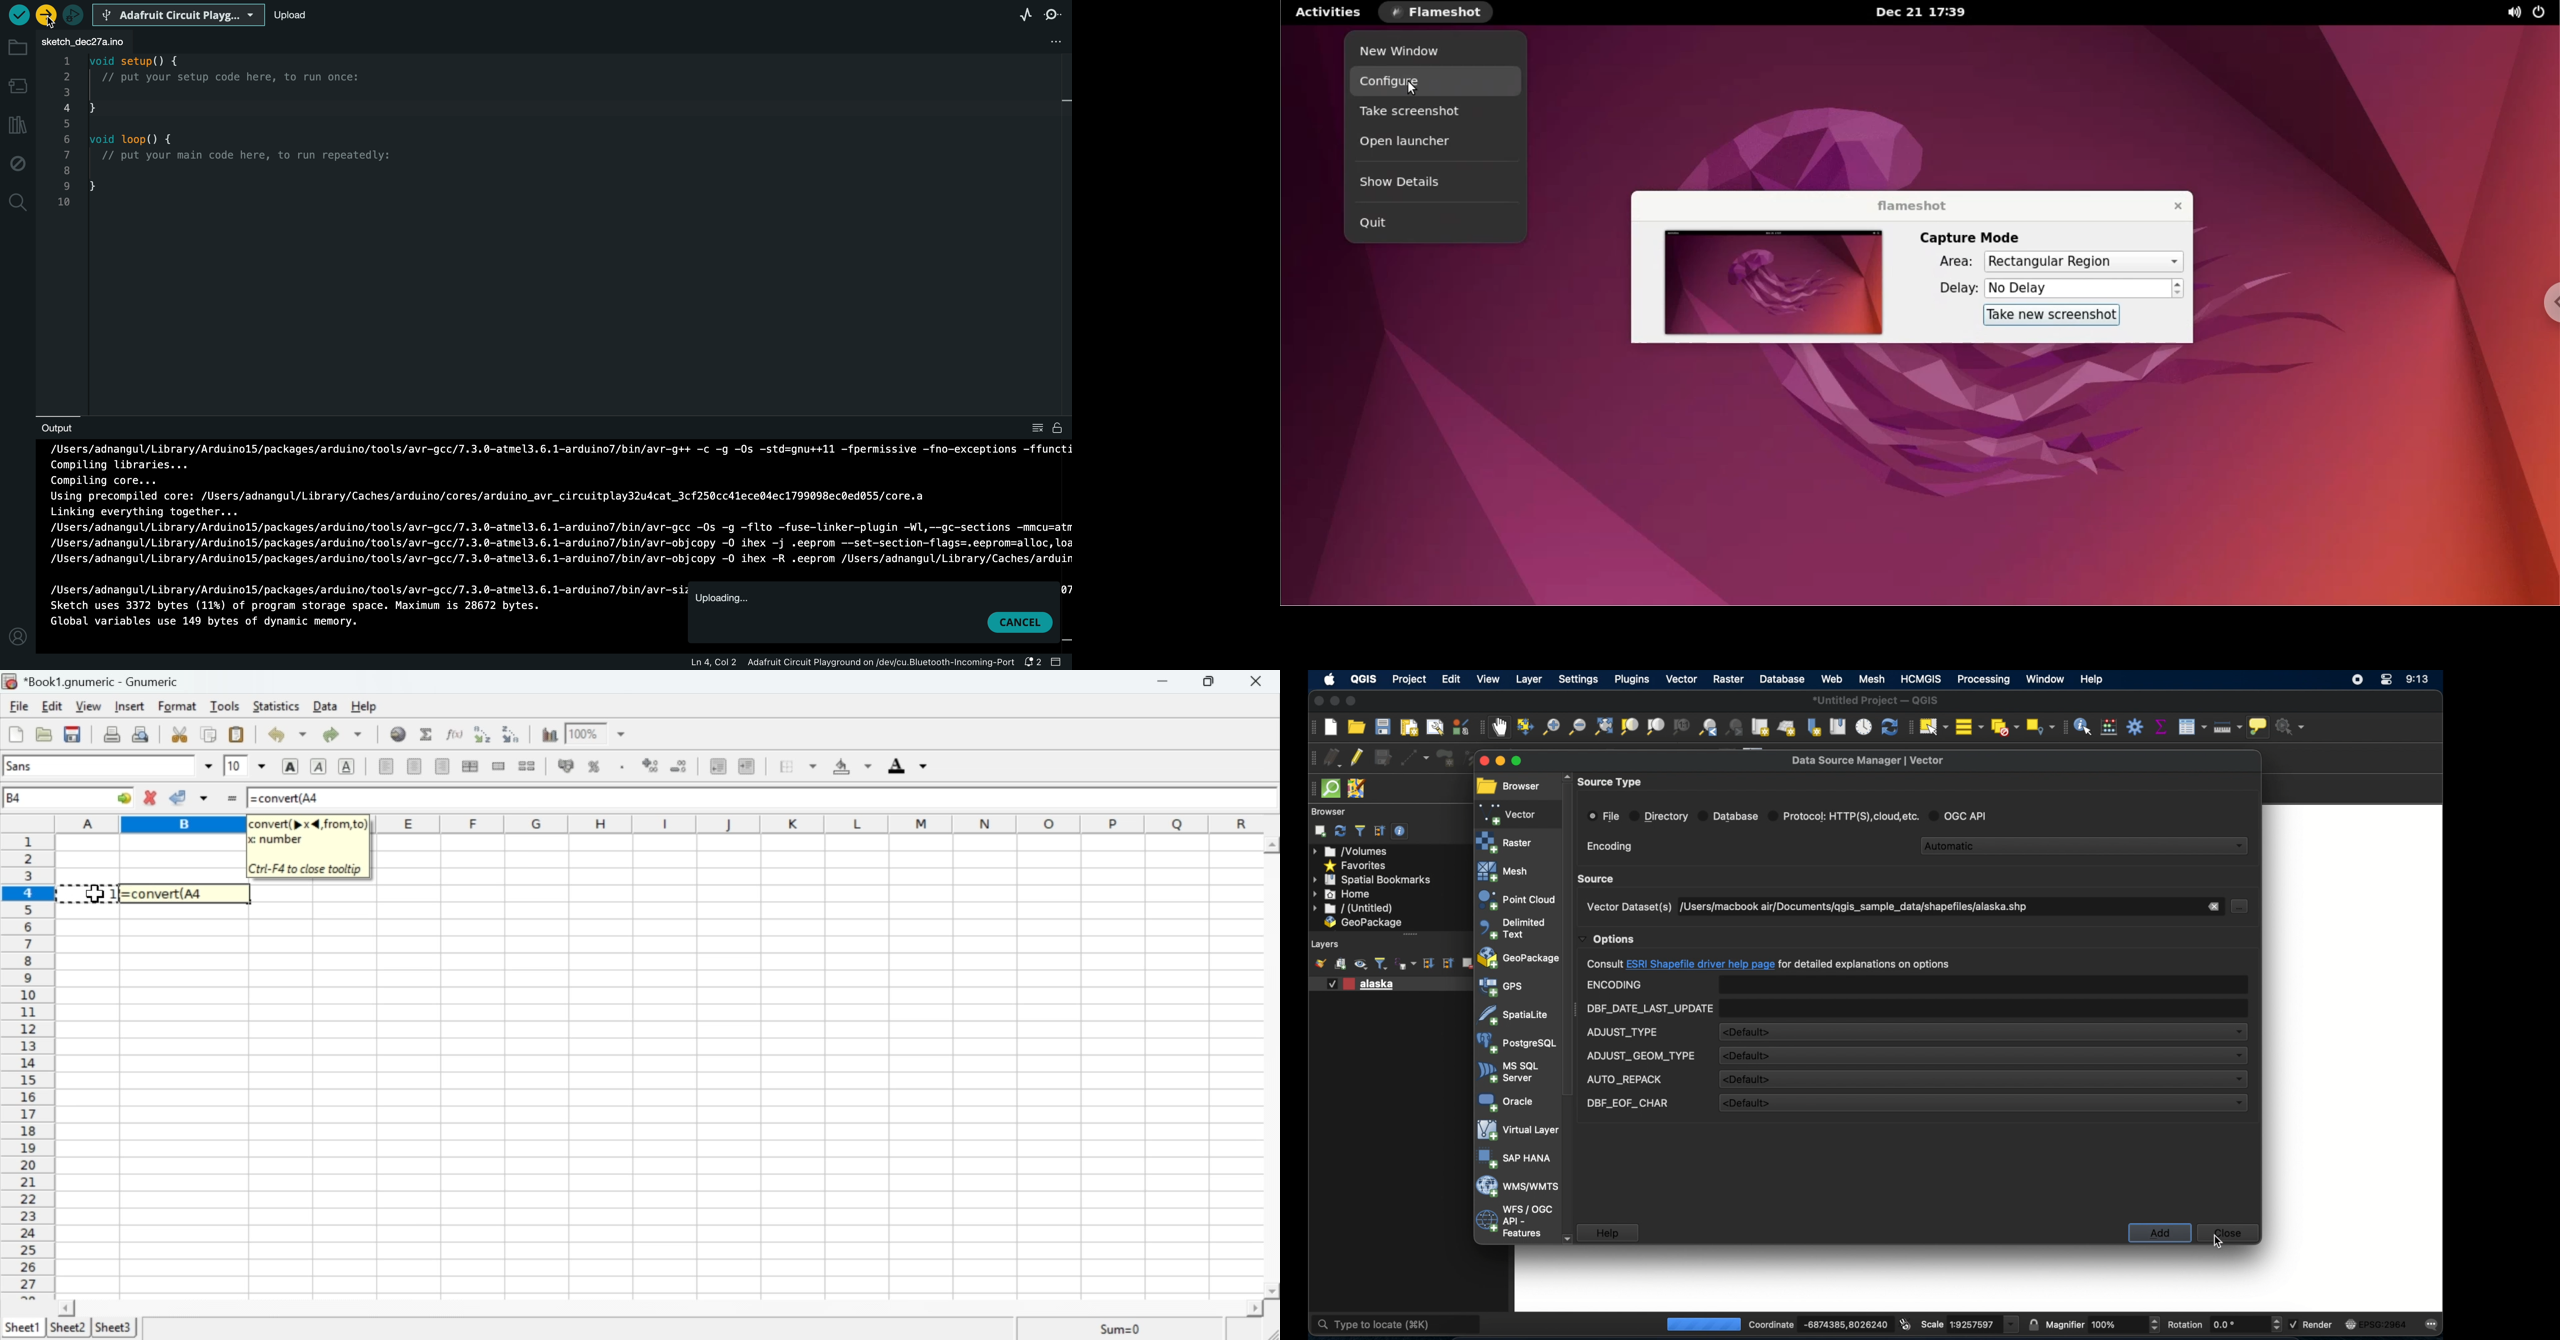 This screenshot has width=2576, height=1344. Describe the element at coordinates (1443, 756) in the screenshot. I see `add polygon feature` at that location.